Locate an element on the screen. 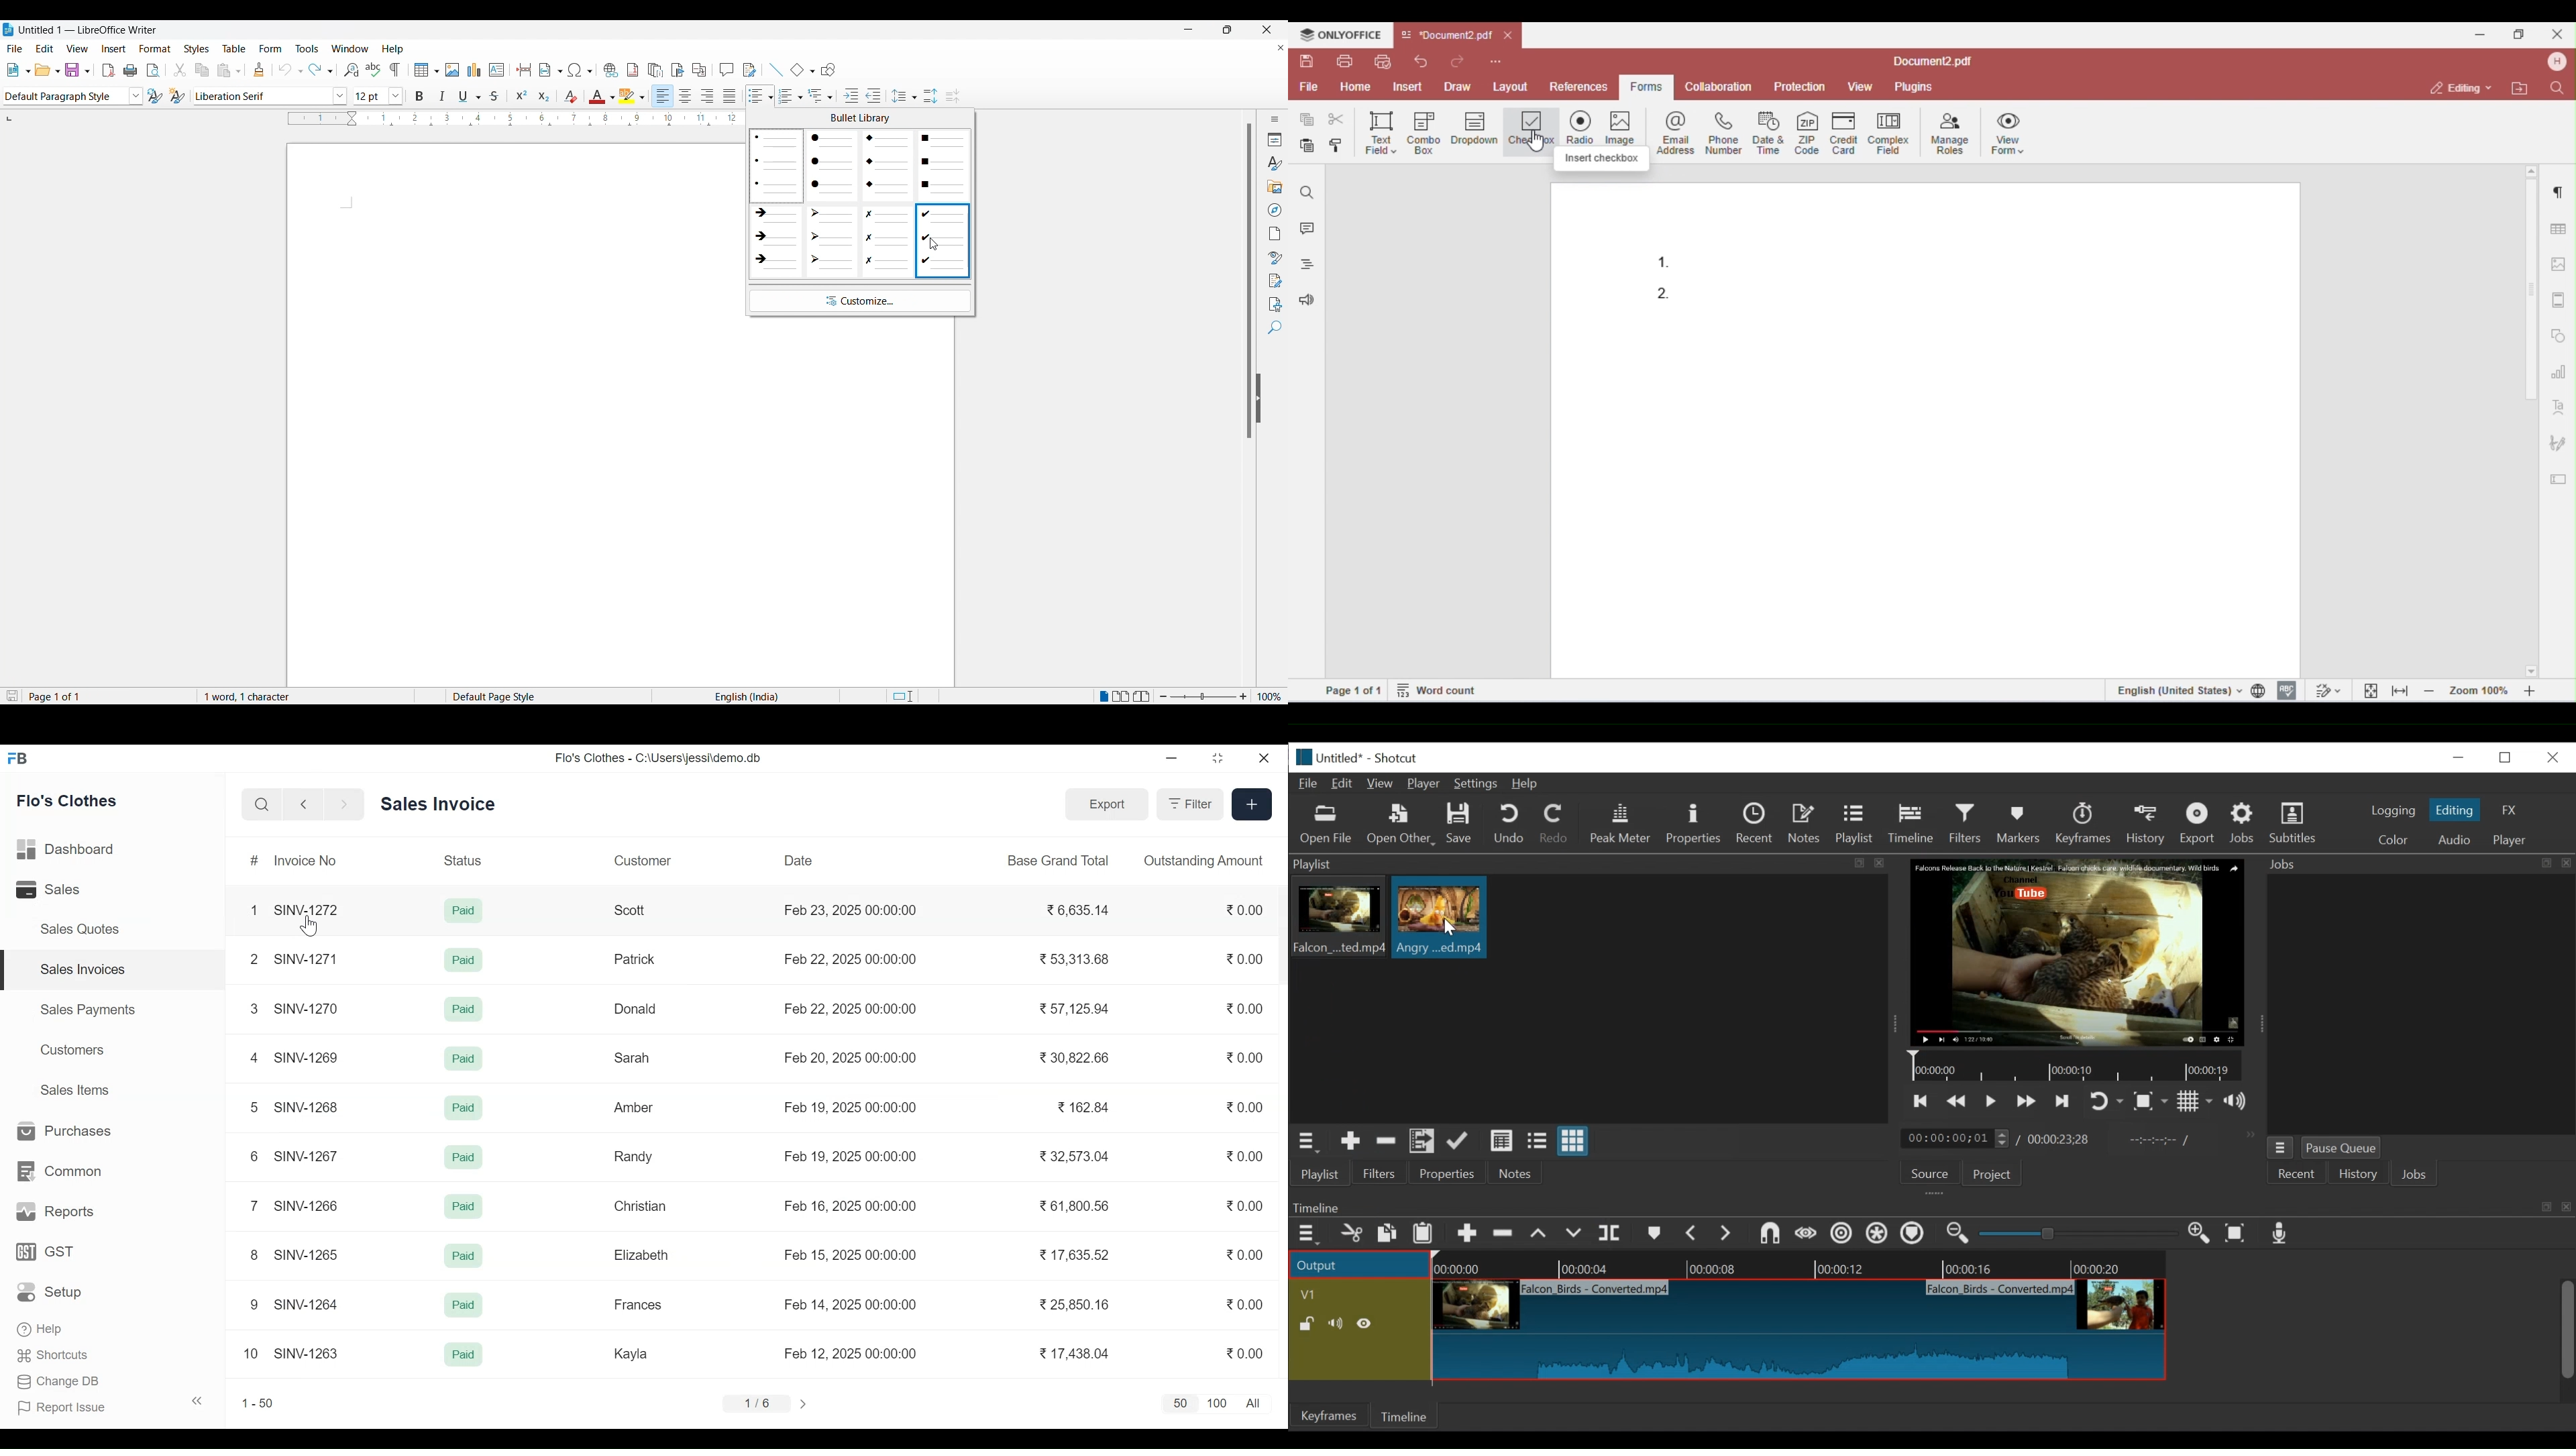 The width and height of the screenshot is (2576, 1456). SINV-1264 is located at coordinates (307, 1304).